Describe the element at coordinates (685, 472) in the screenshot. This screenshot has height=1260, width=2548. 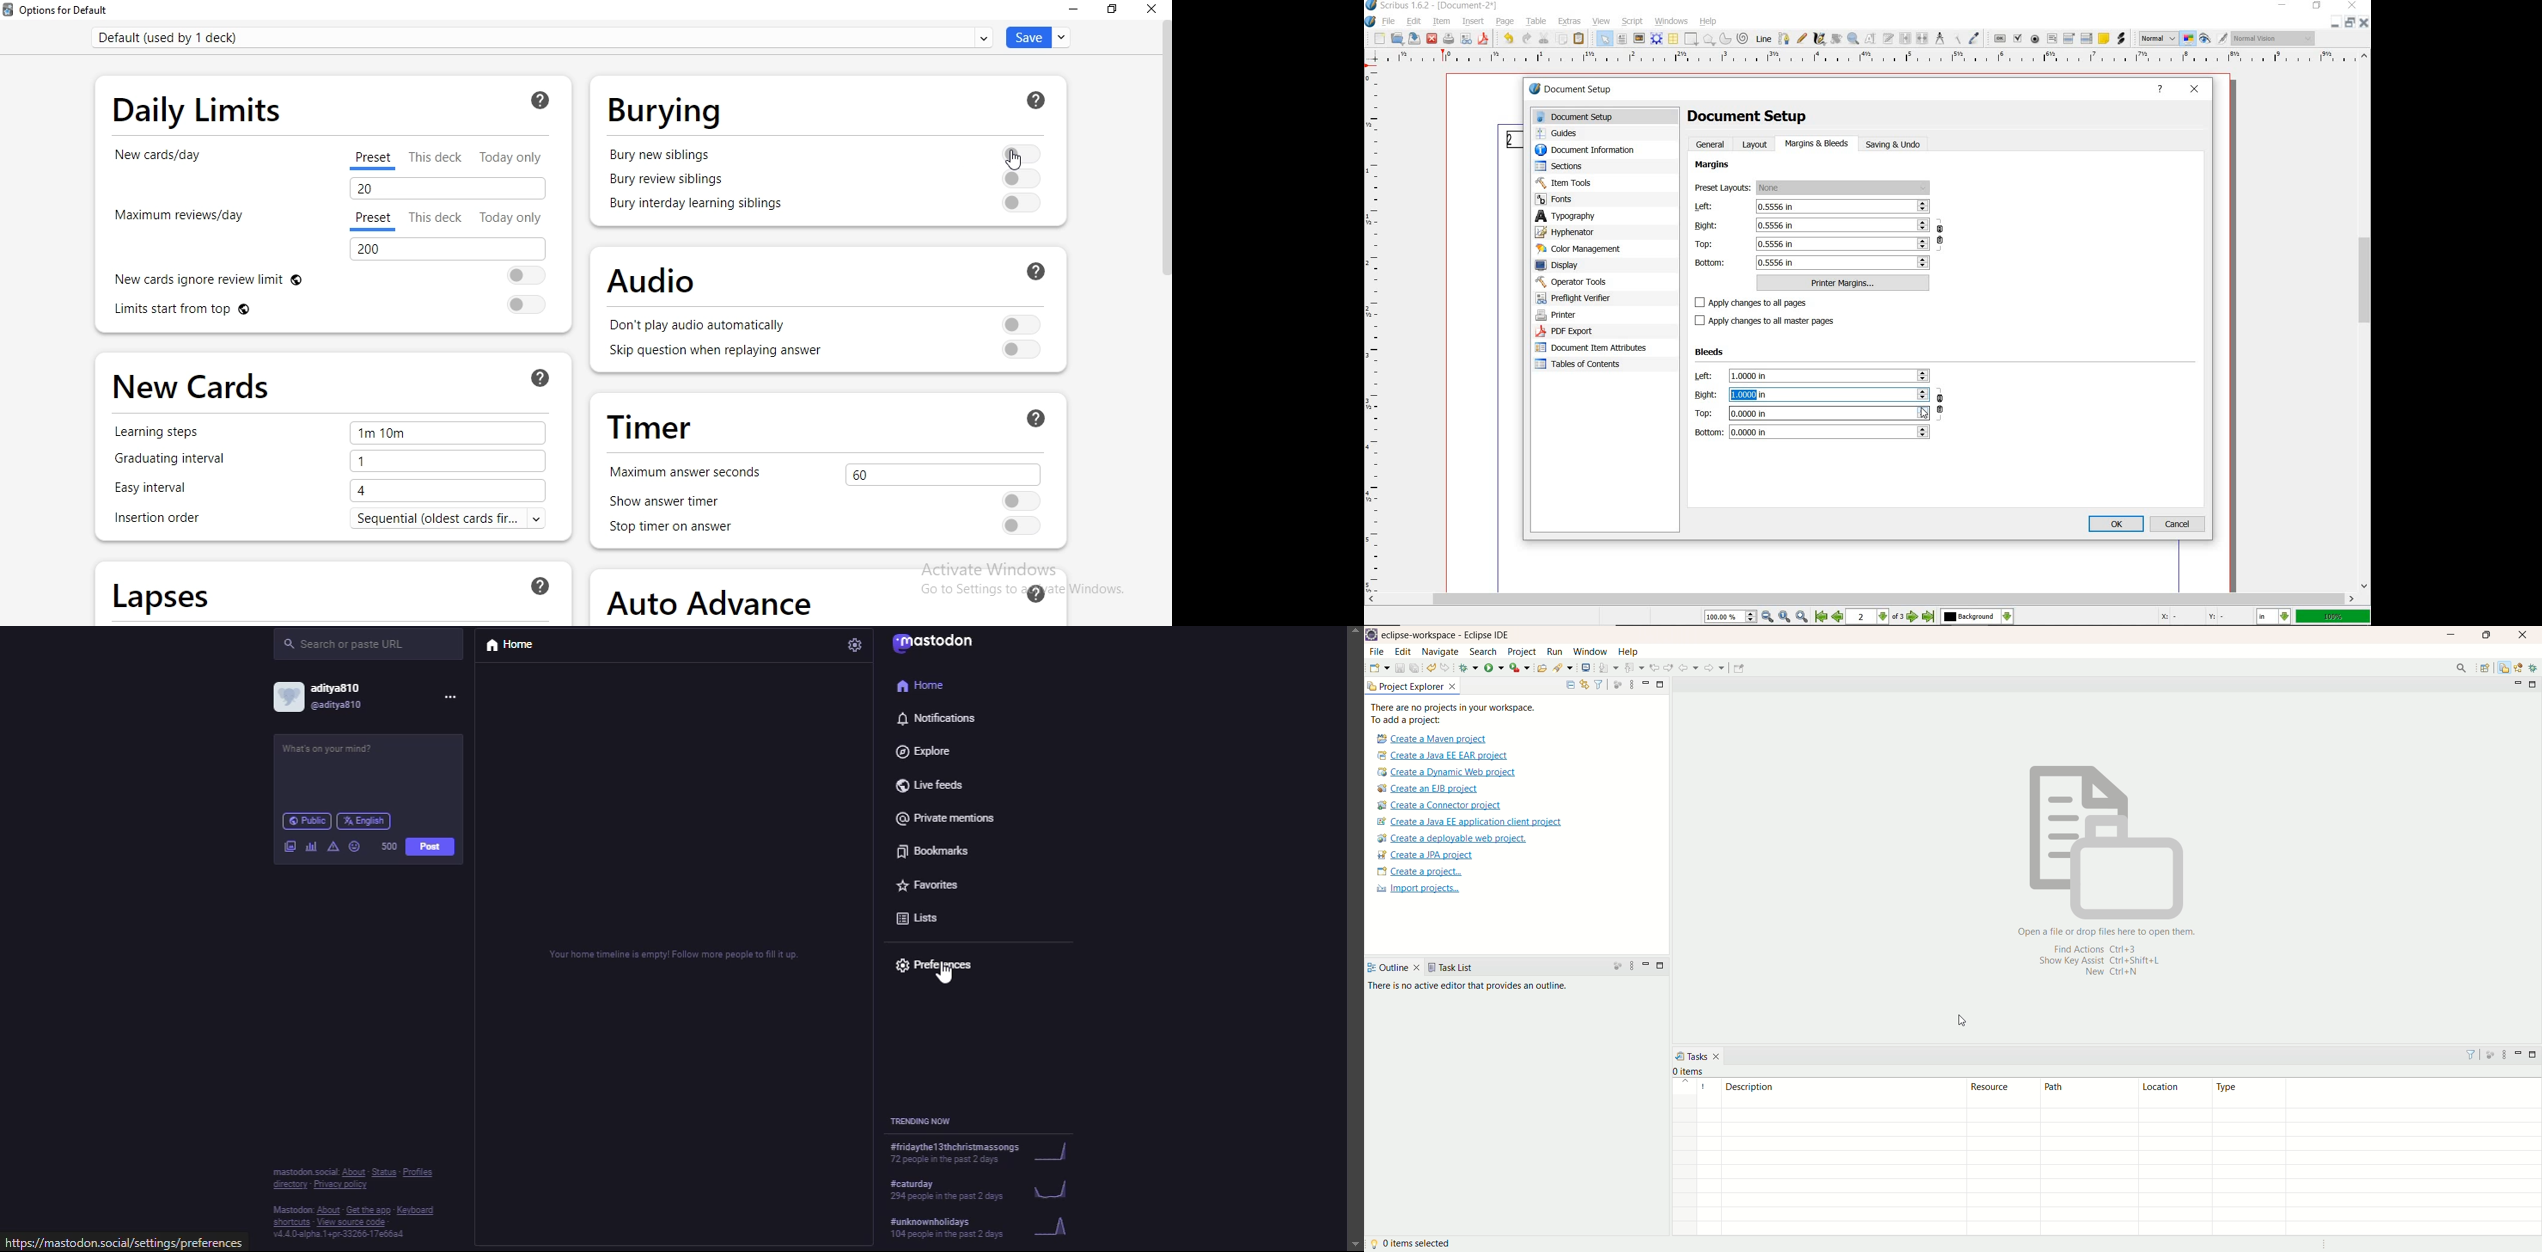
I see `maximum answer seconds` at that location.